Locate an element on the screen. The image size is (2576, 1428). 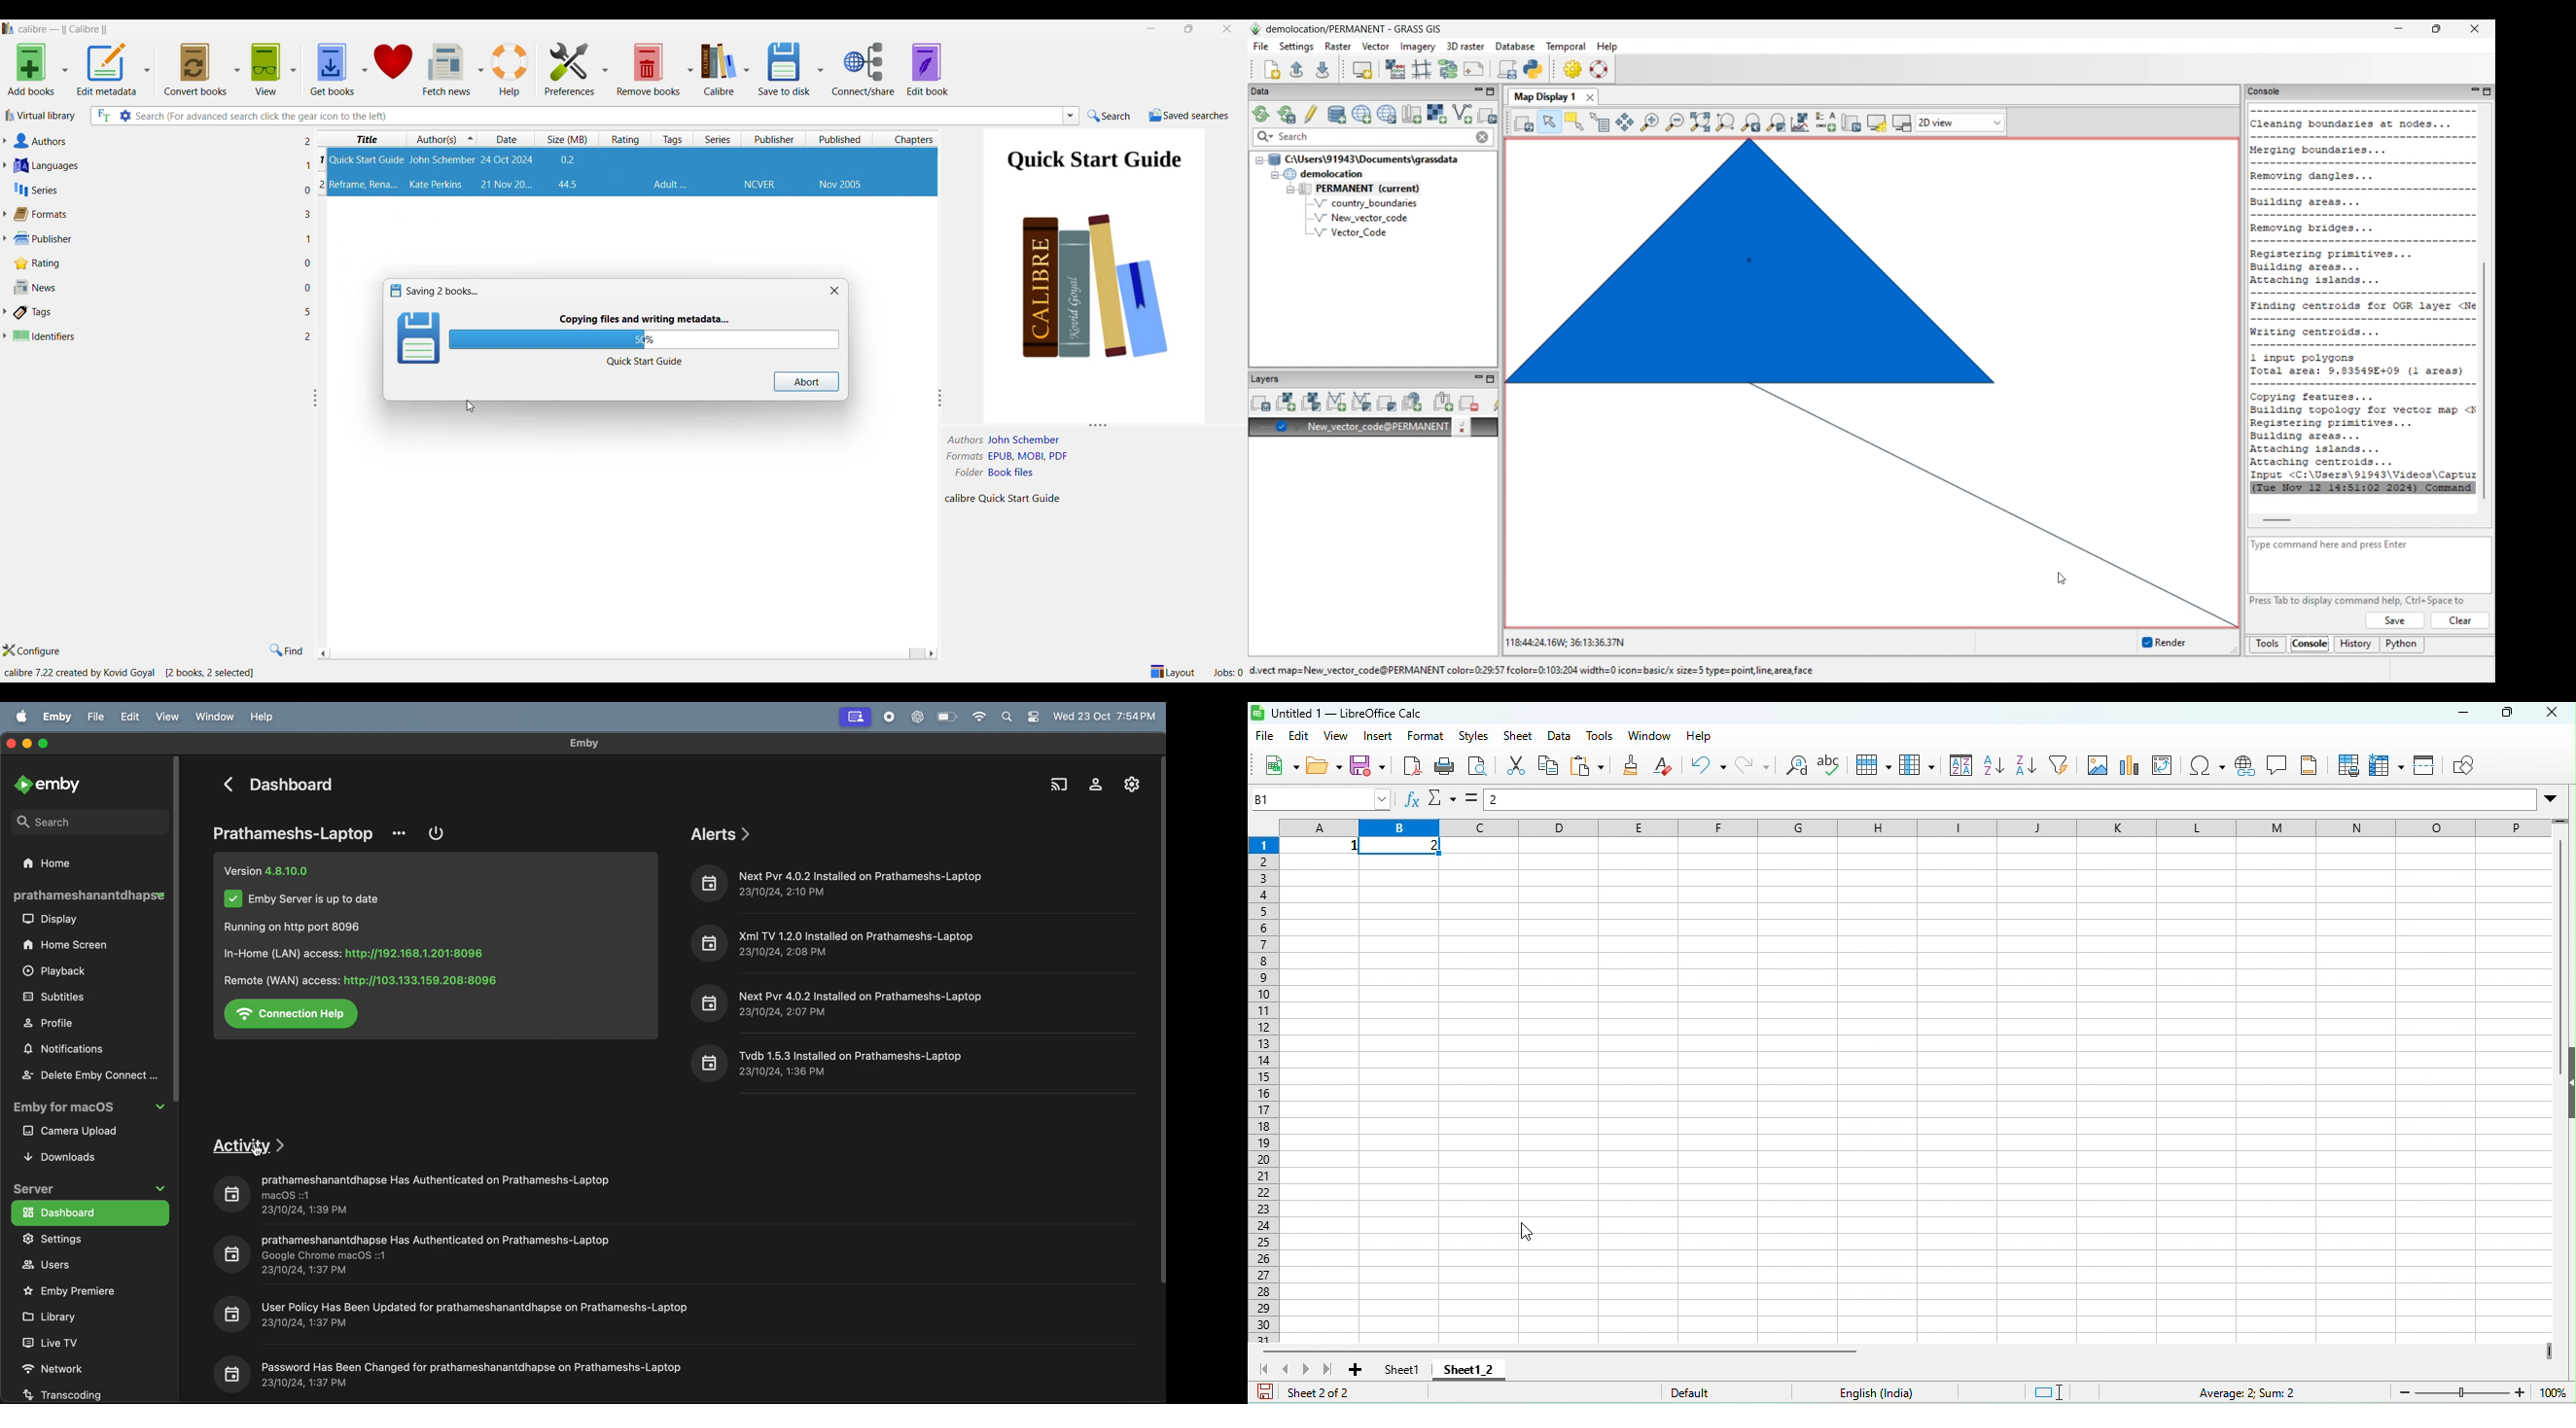
Close interface is located at coordinates (1228, 29).